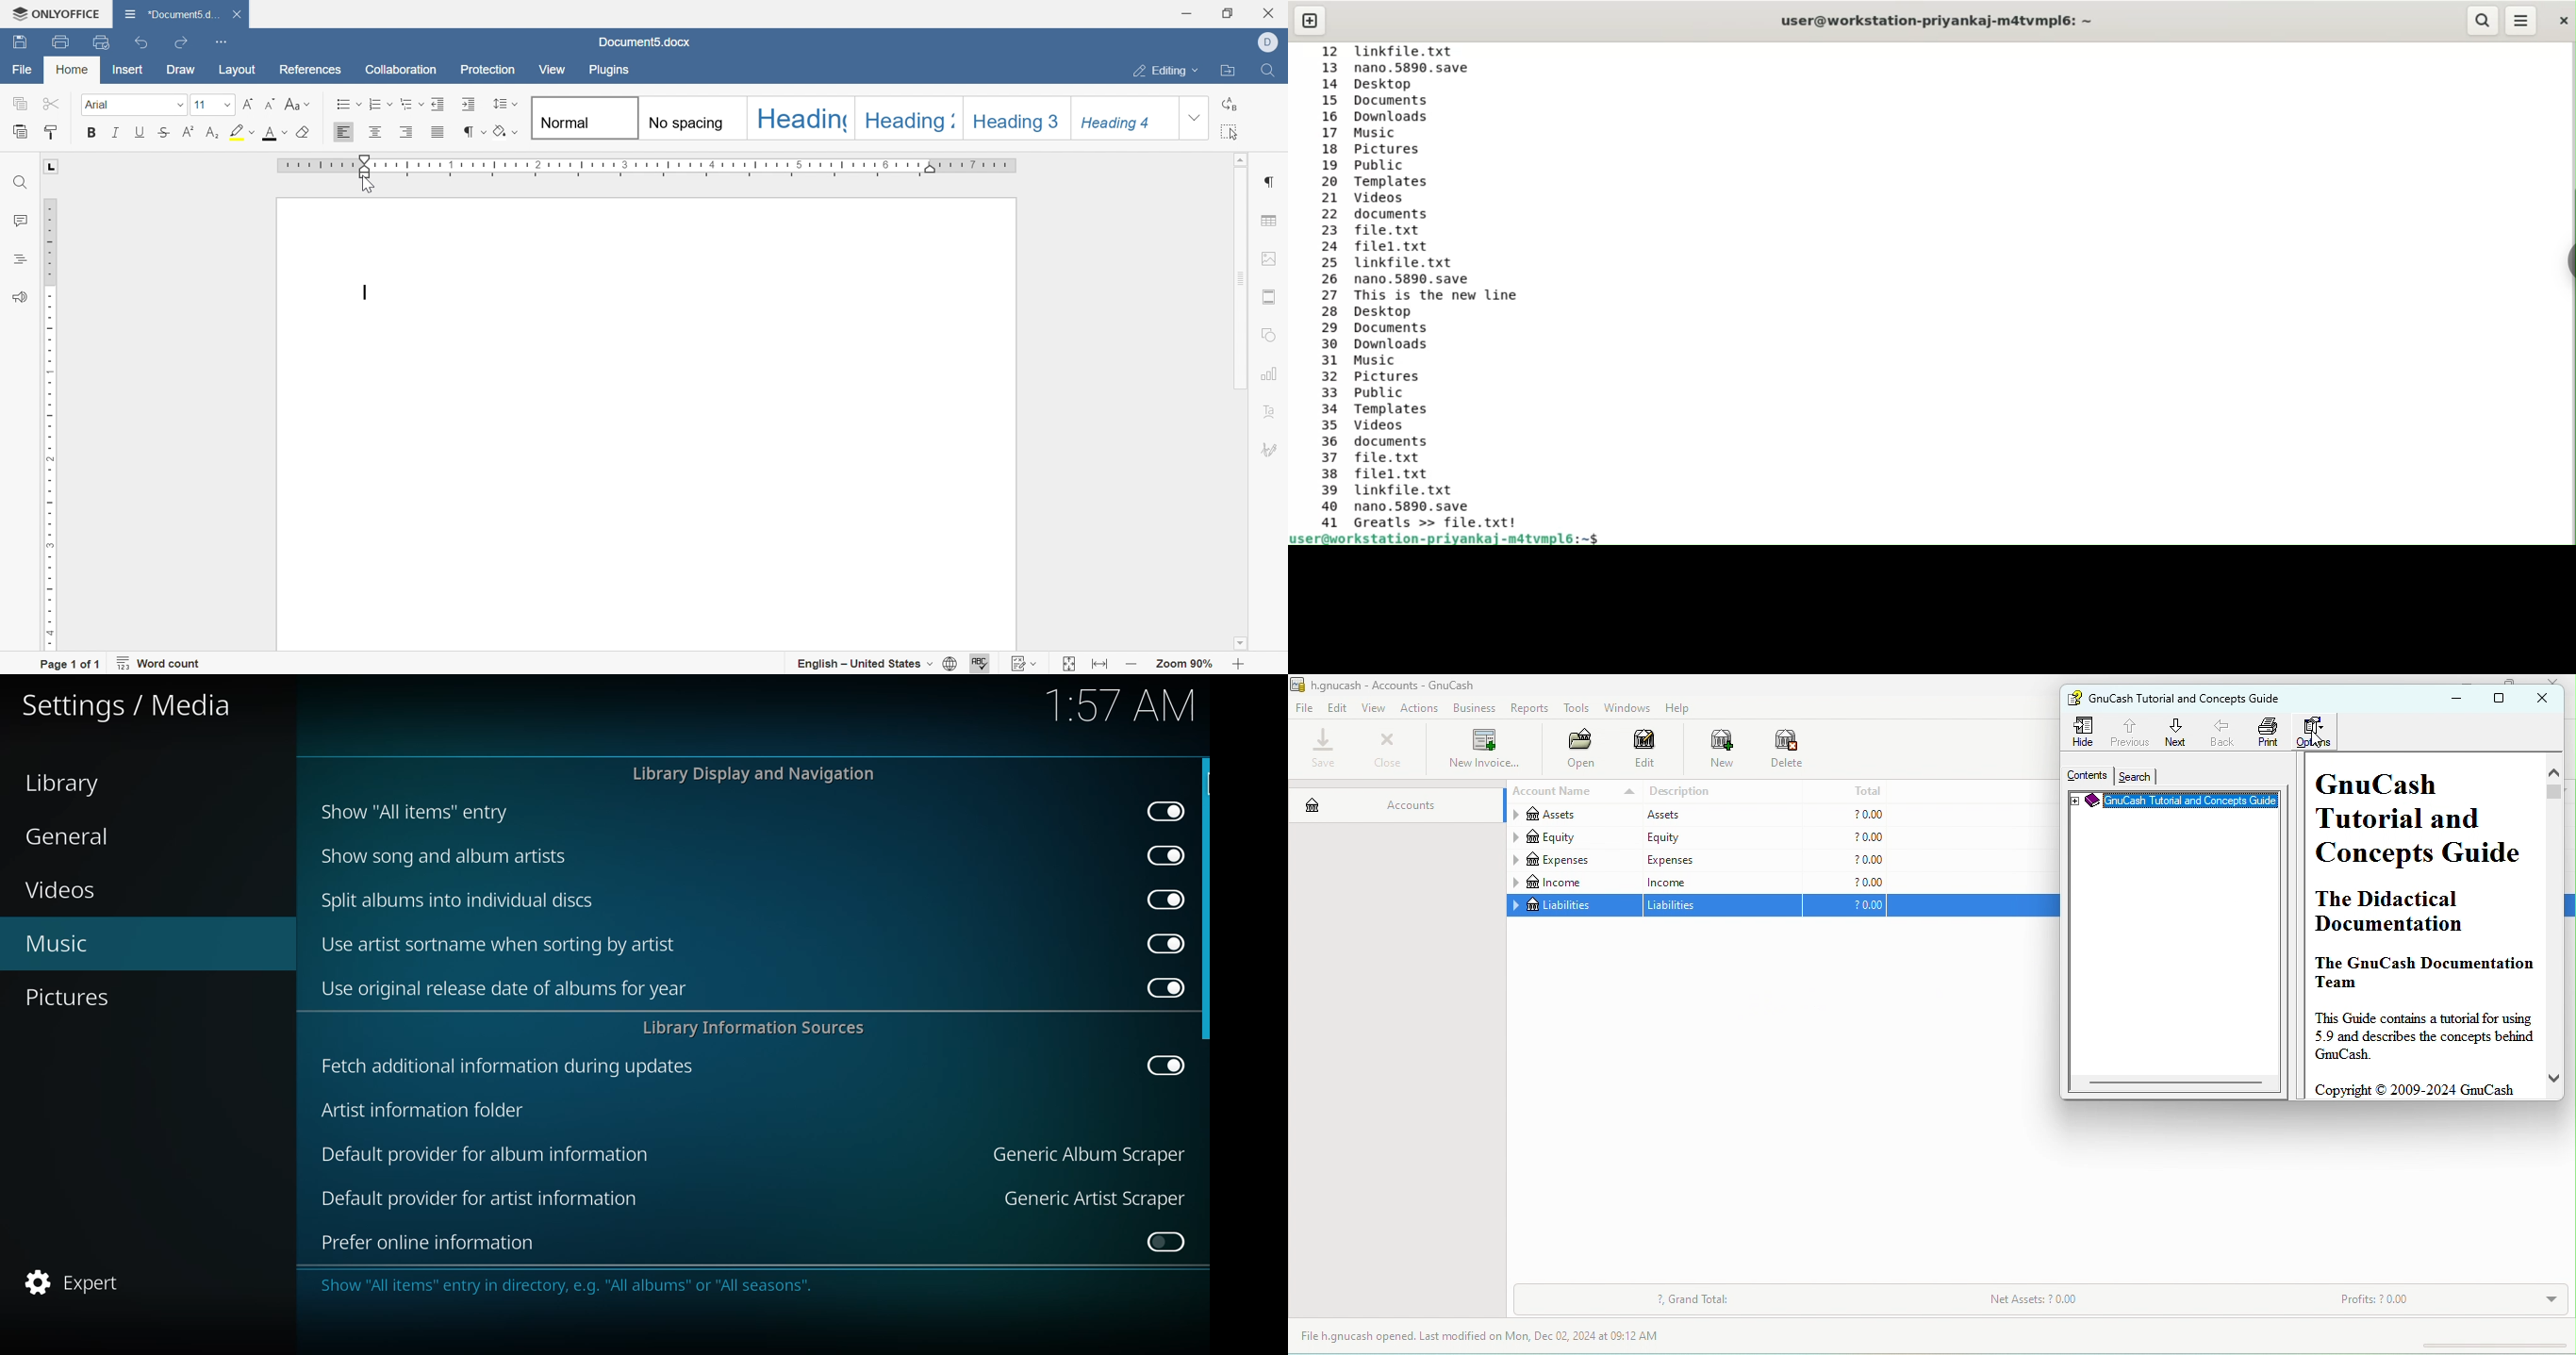 Image resolution: width=2576 pixels, height=1372 pixels. I want to click on change case, so click(297, 103).